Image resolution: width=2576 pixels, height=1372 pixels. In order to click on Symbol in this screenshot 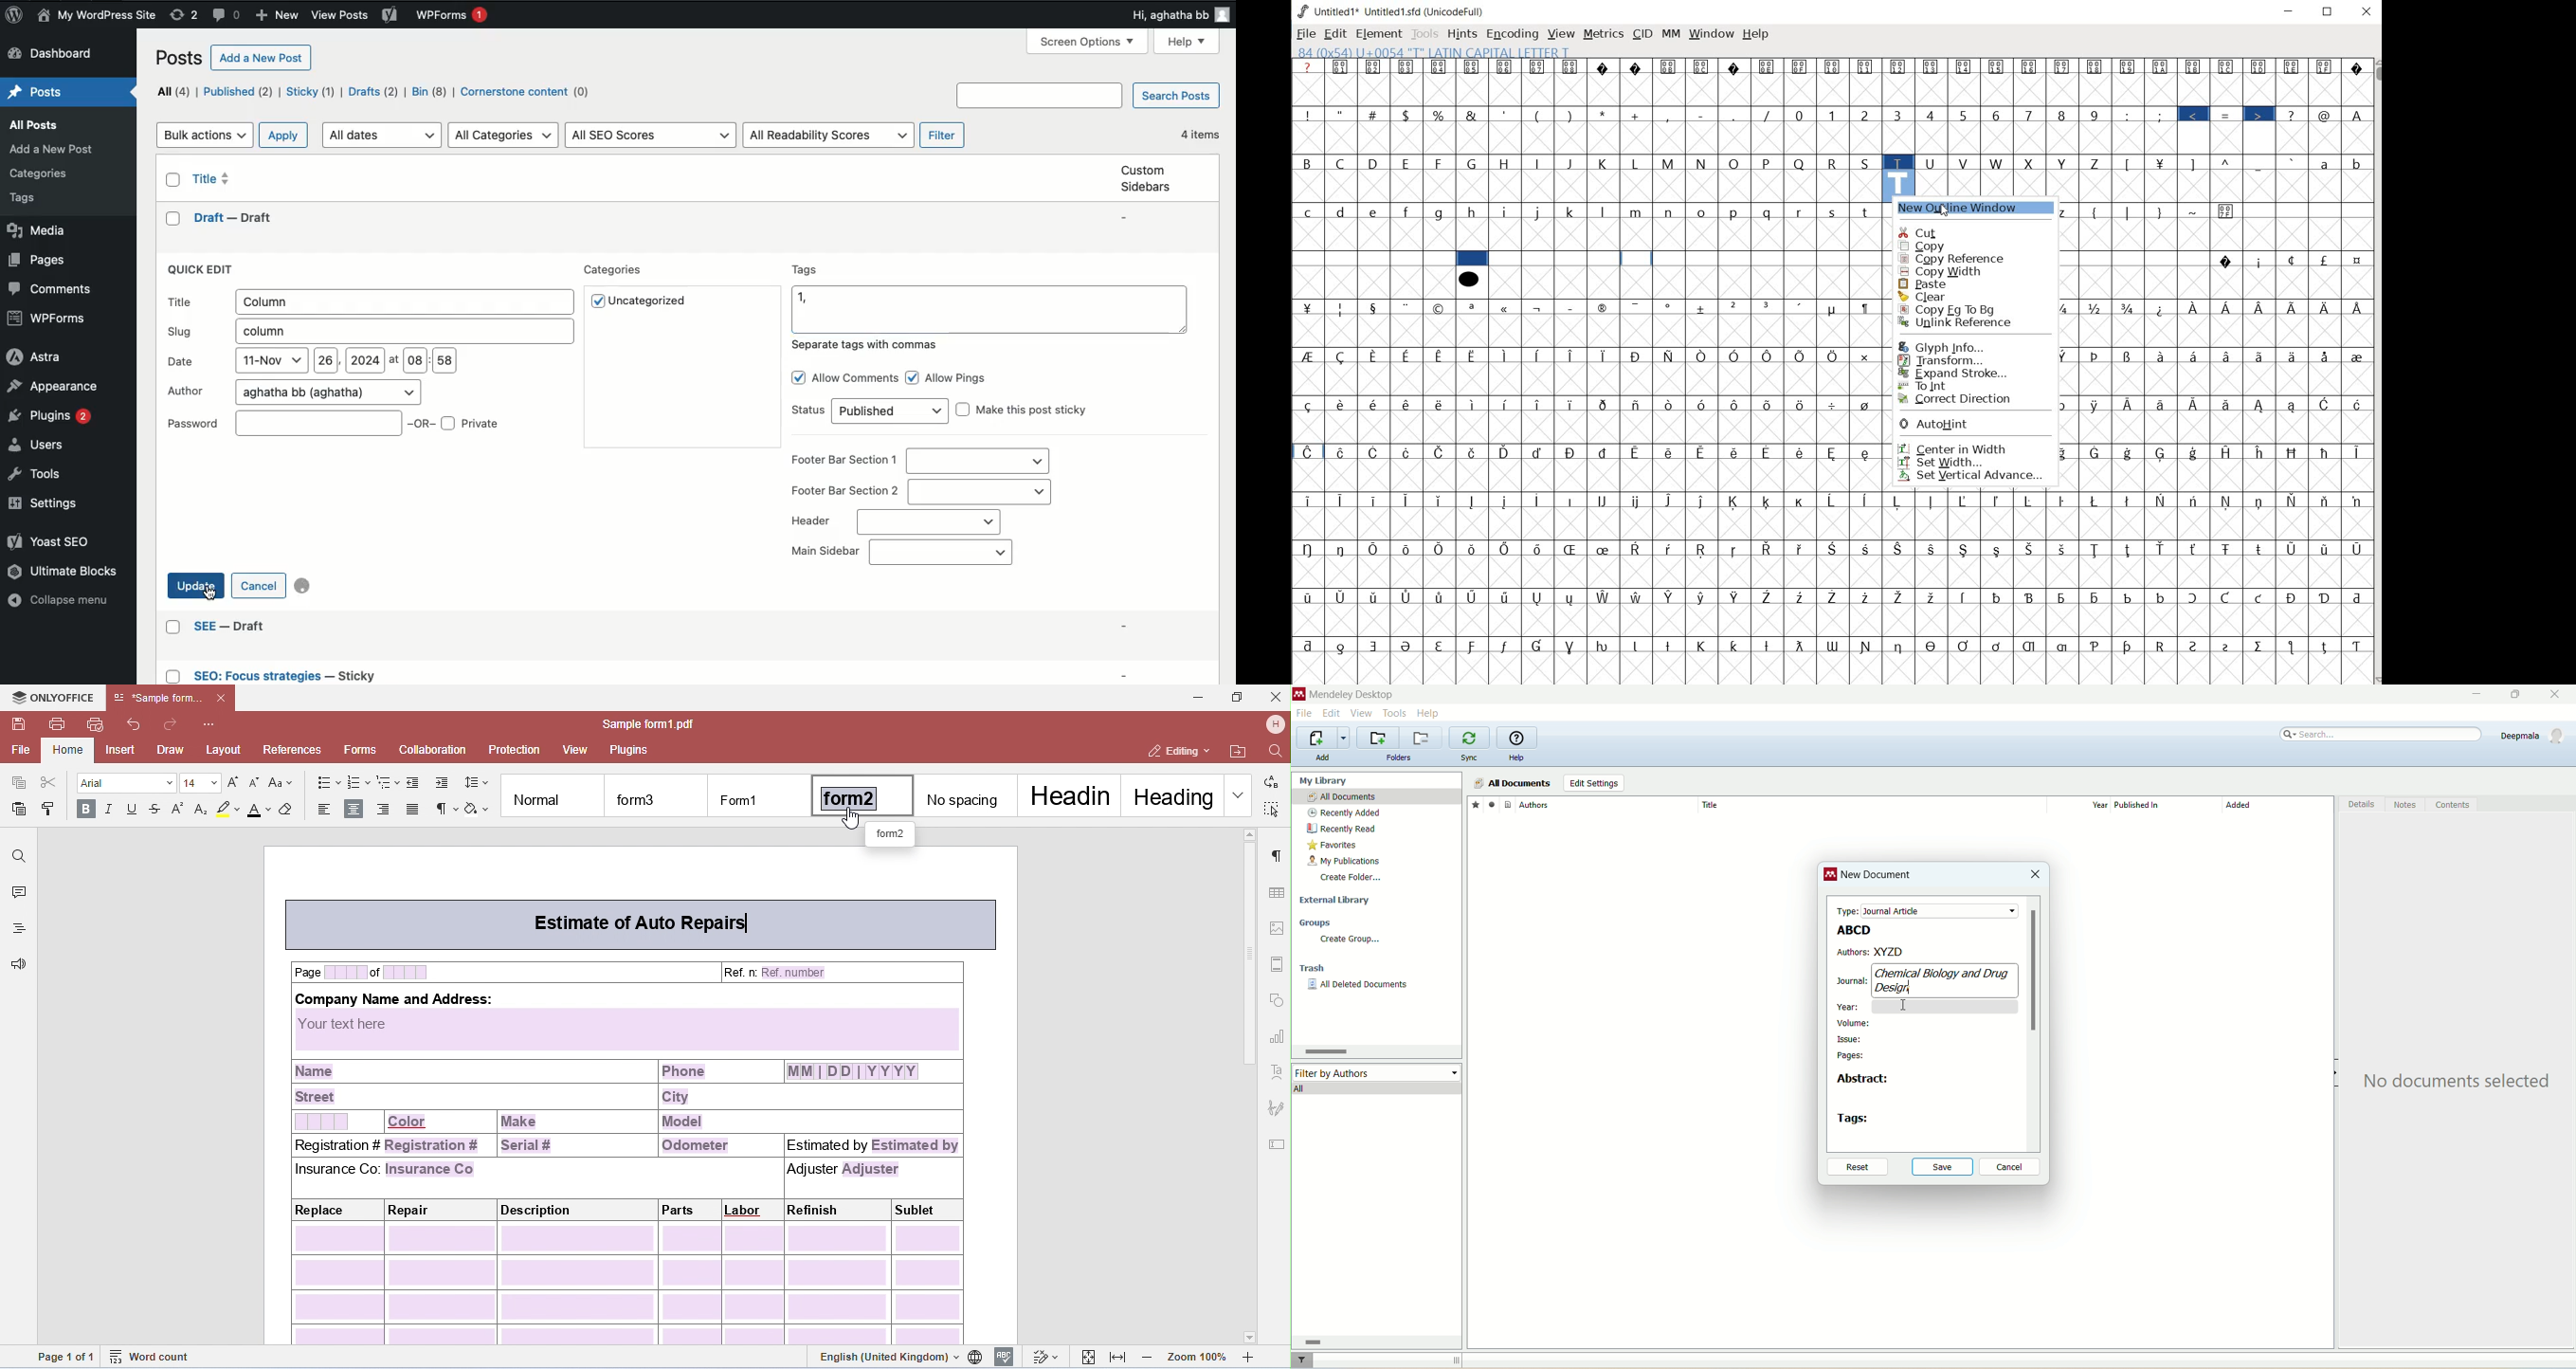, I will do `click(1606, 354)`.